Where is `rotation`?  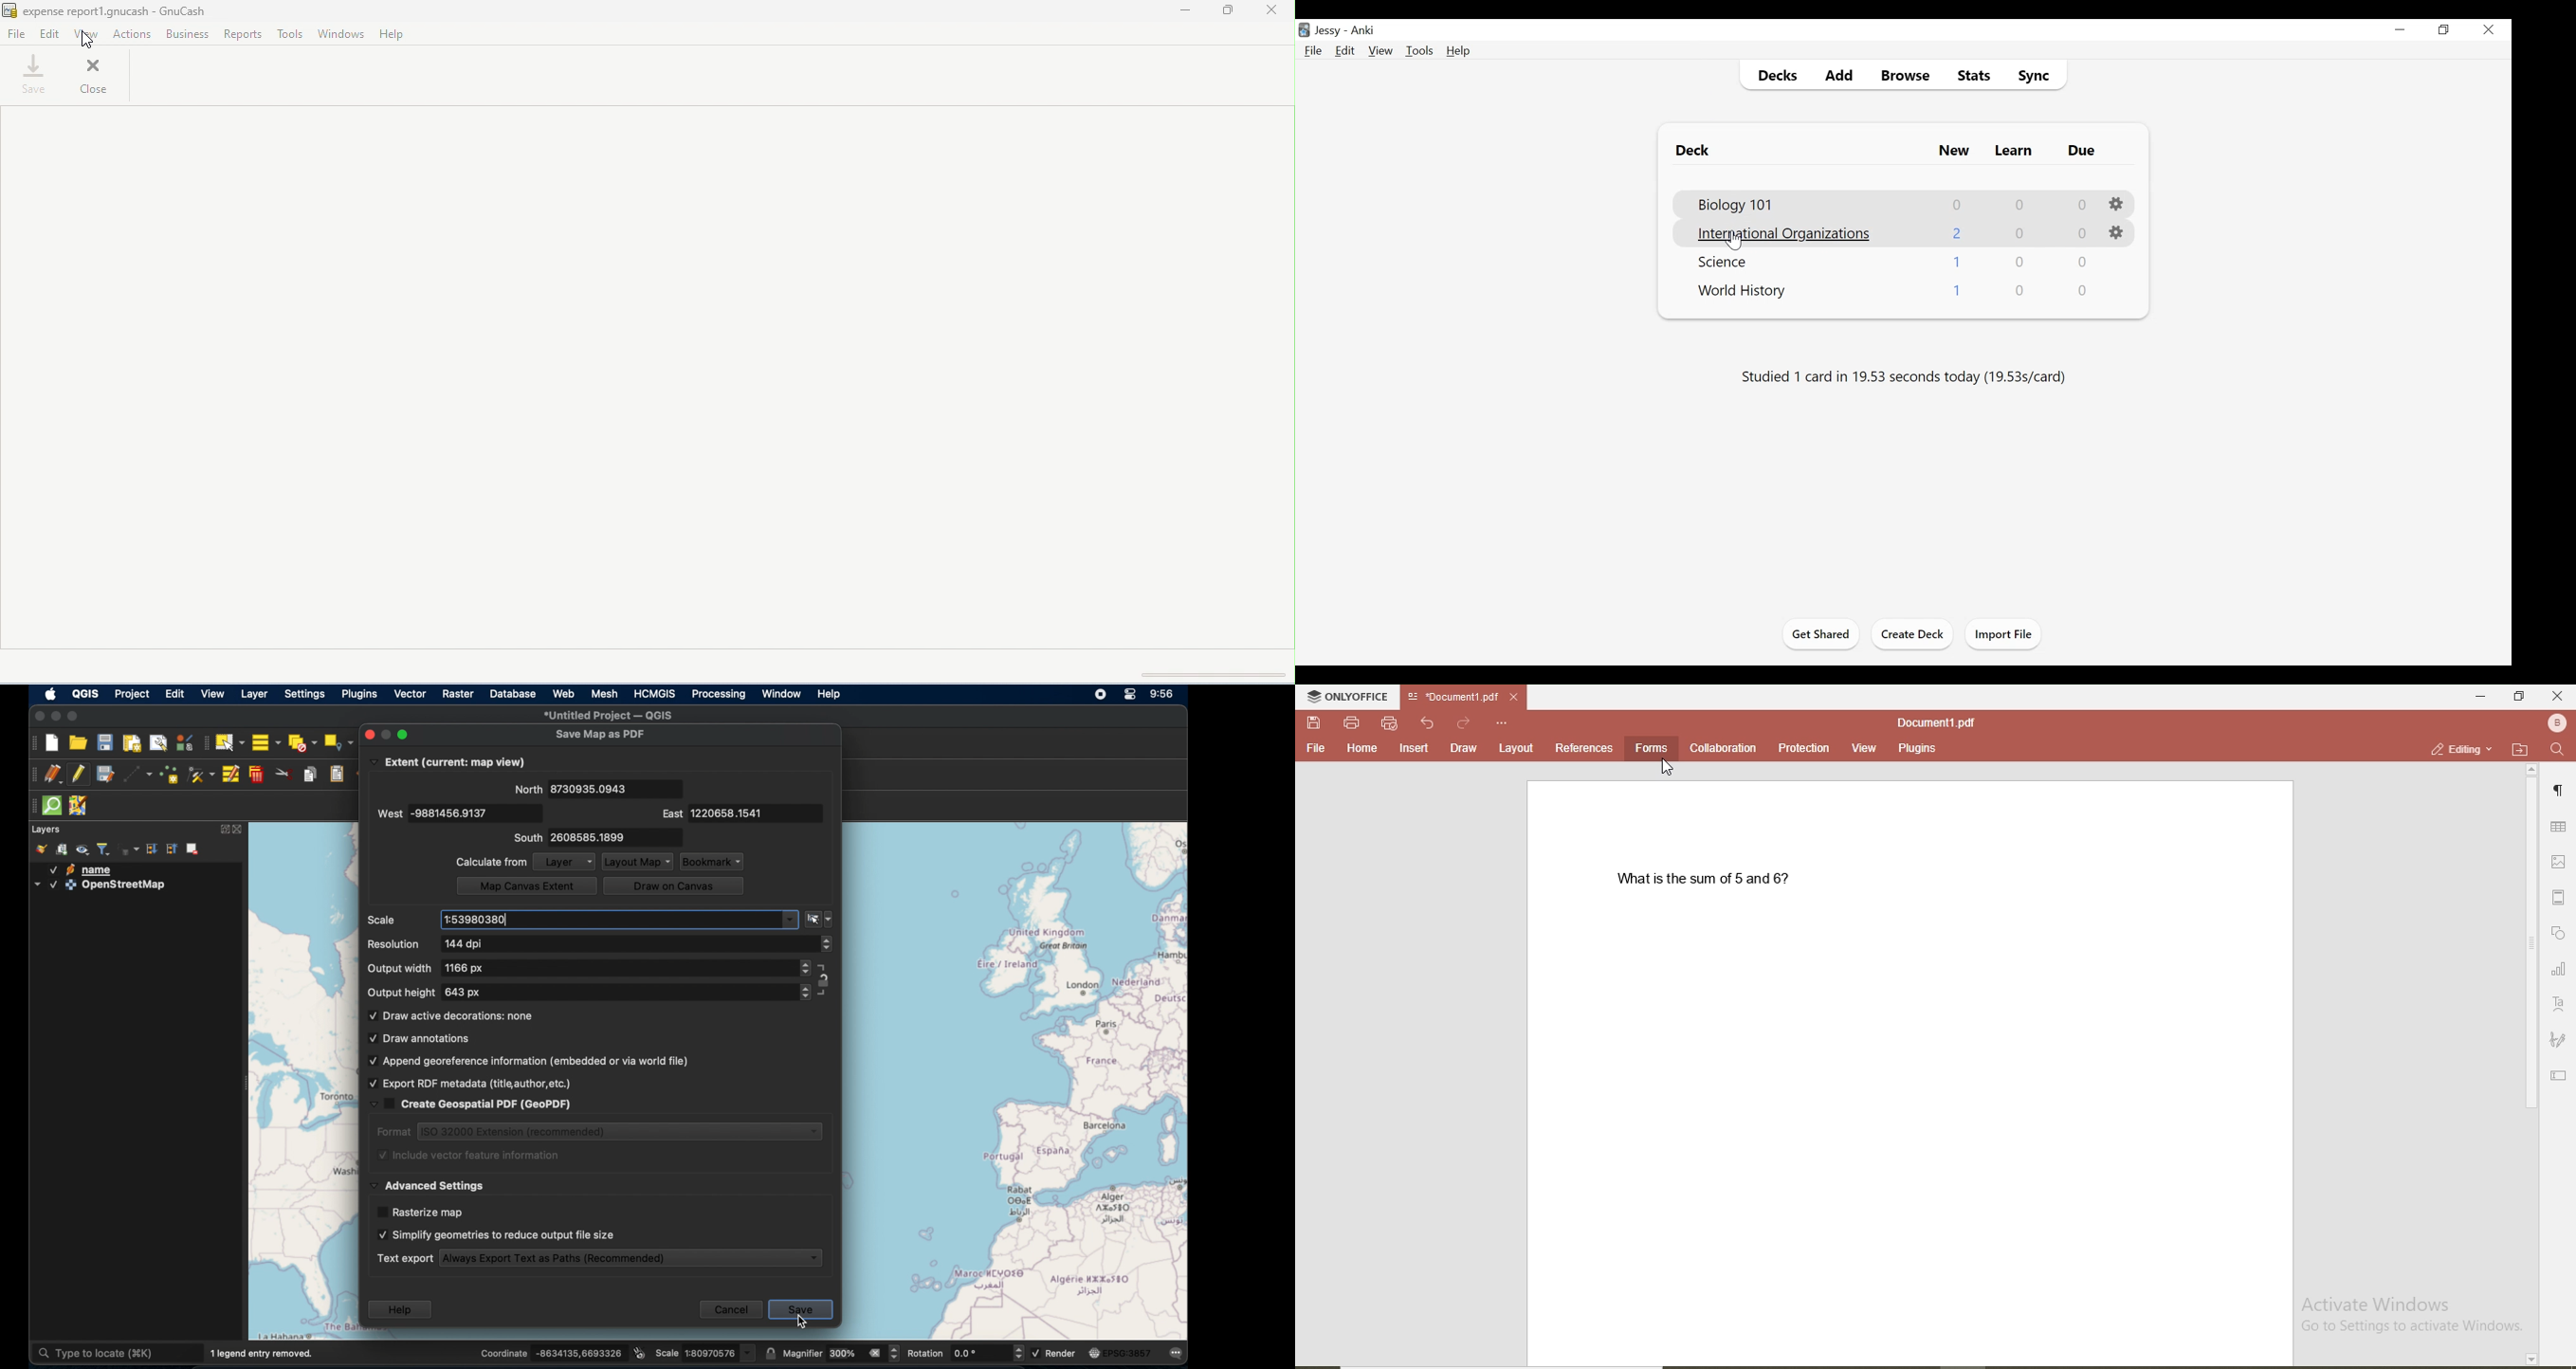
rotation is located at coordinates (965, 1353).